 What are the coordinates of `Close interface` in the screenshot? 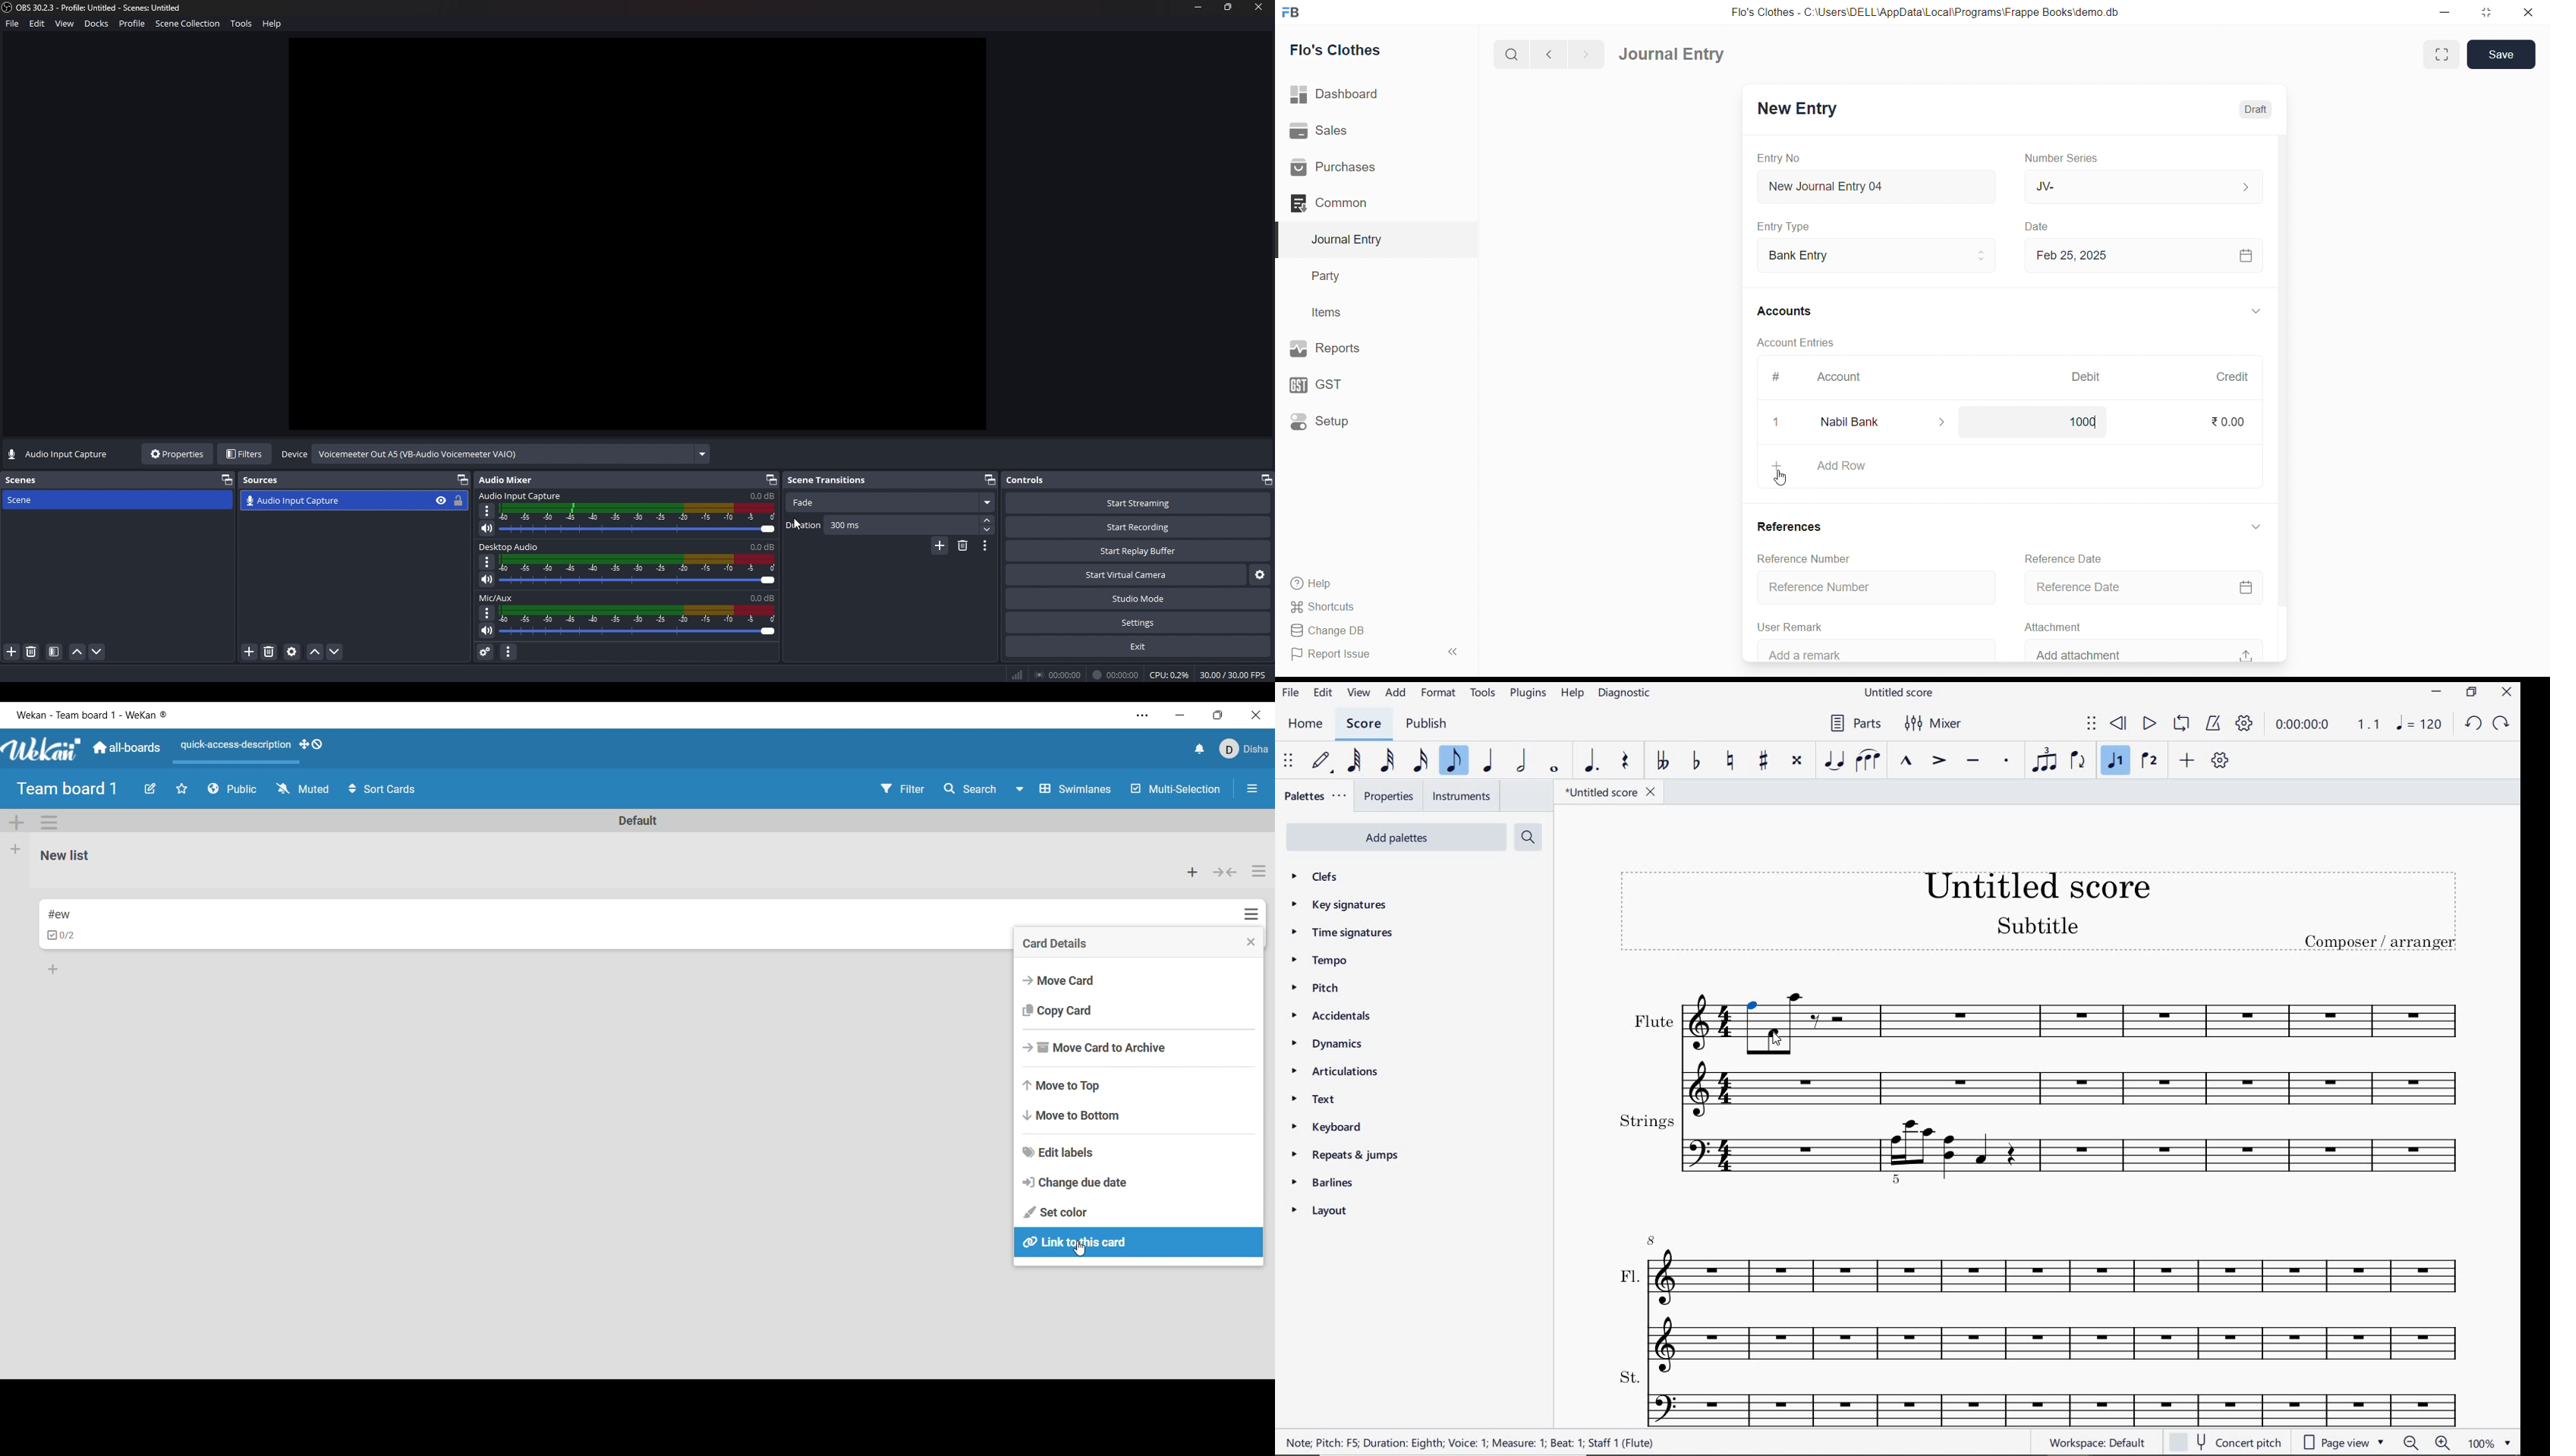 It's located at (1256, 715).